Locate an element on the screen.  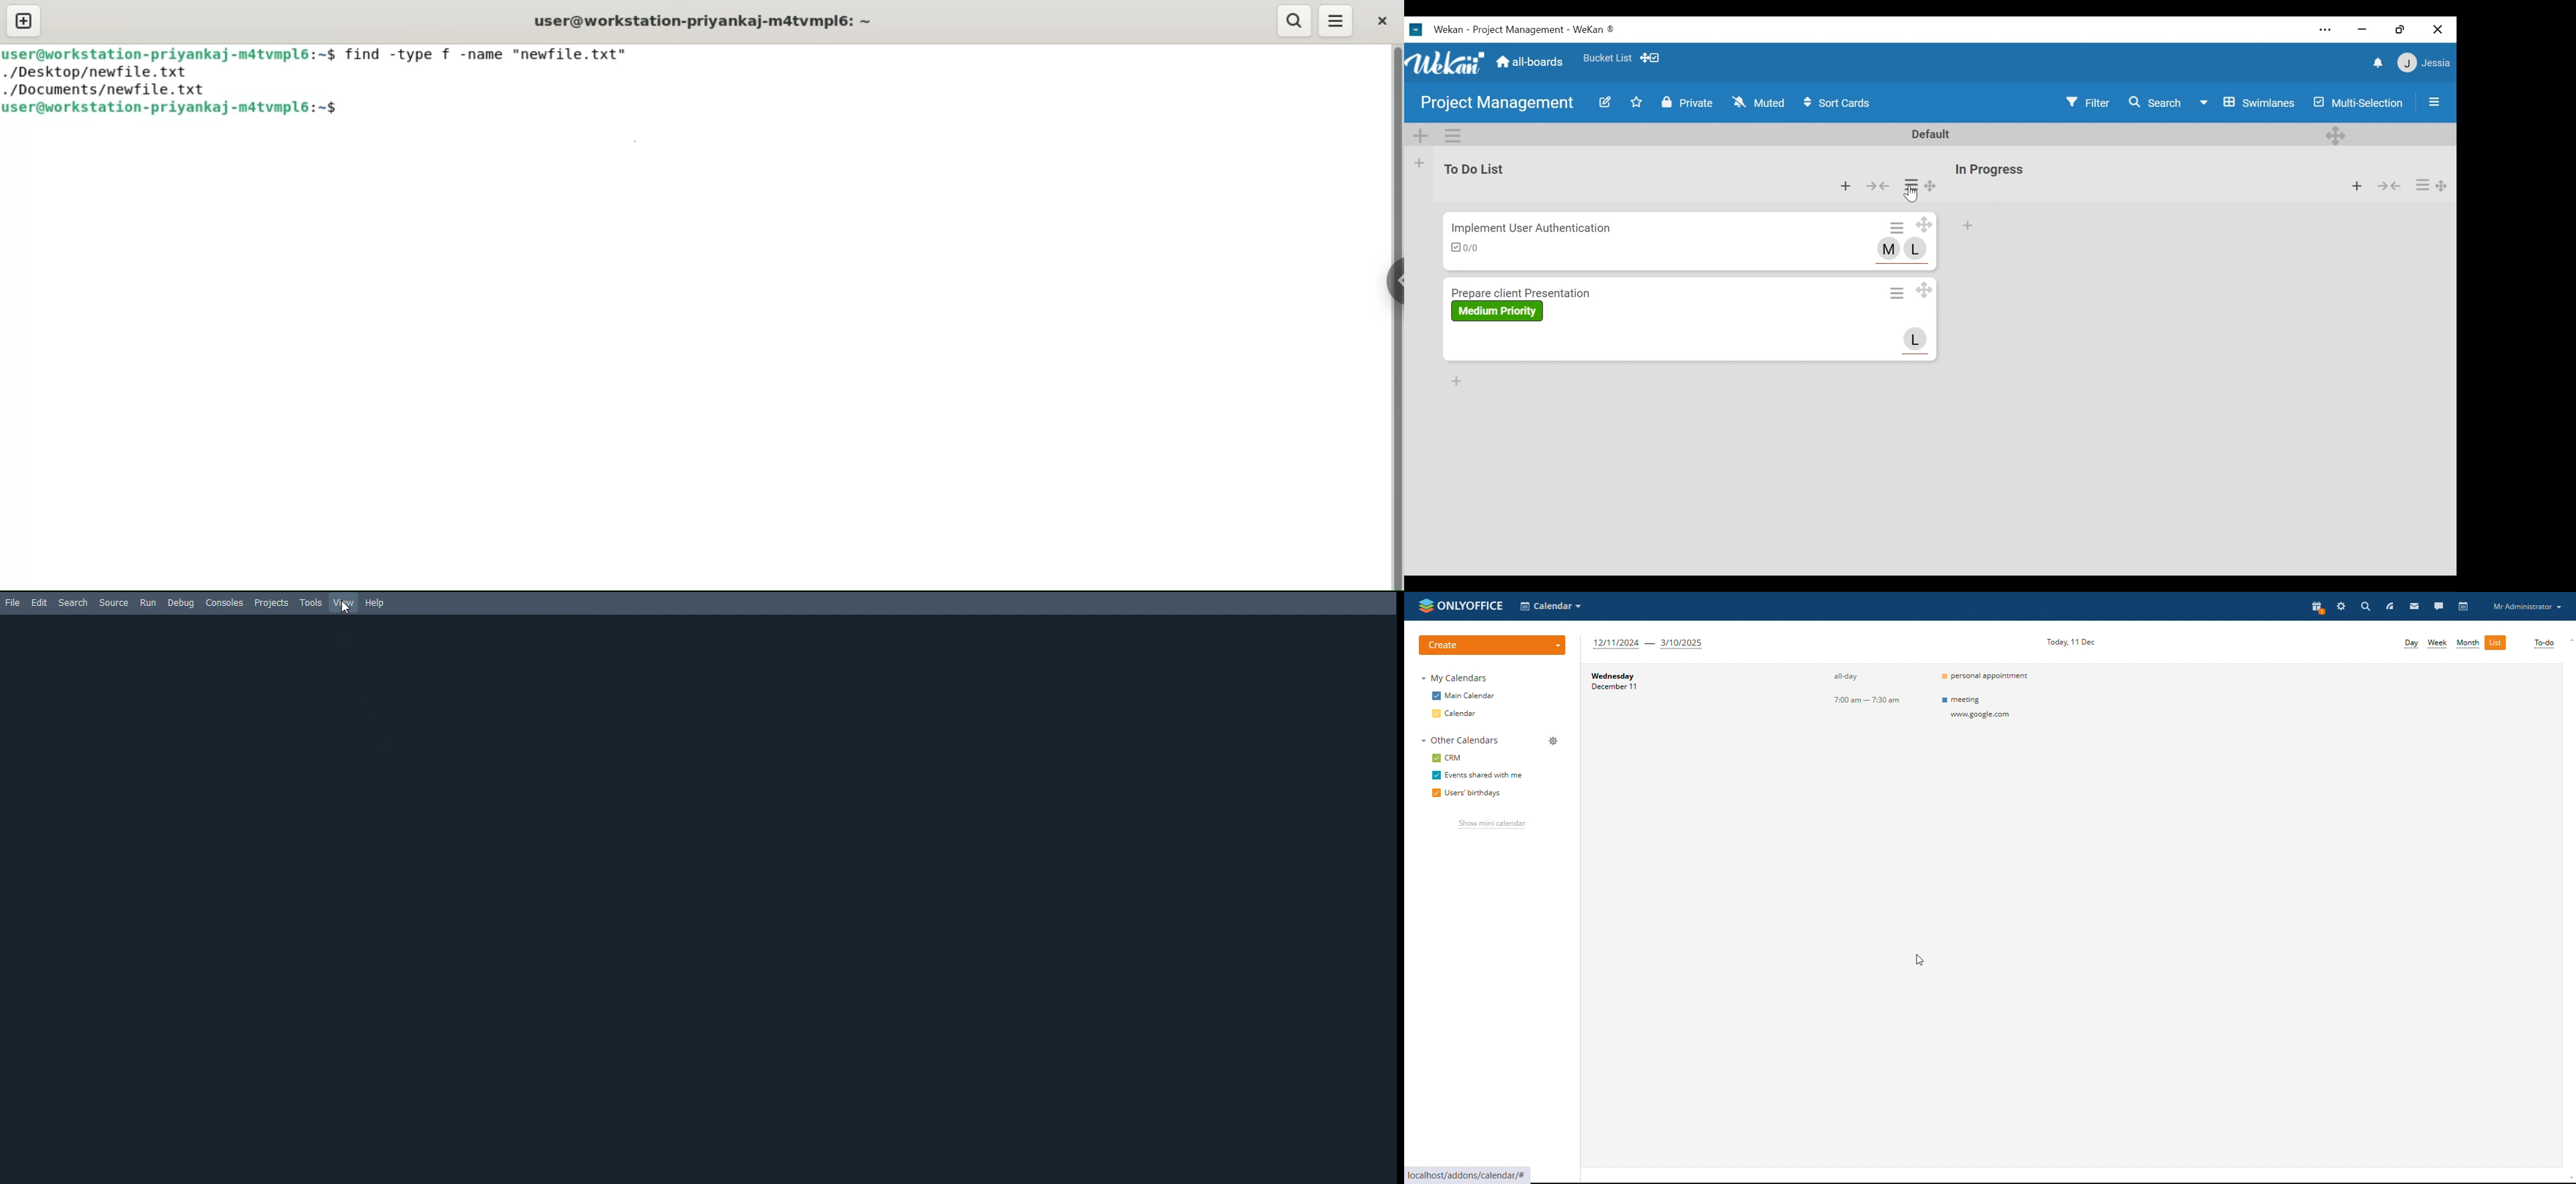
select application is located at coordinates (1551, 605).